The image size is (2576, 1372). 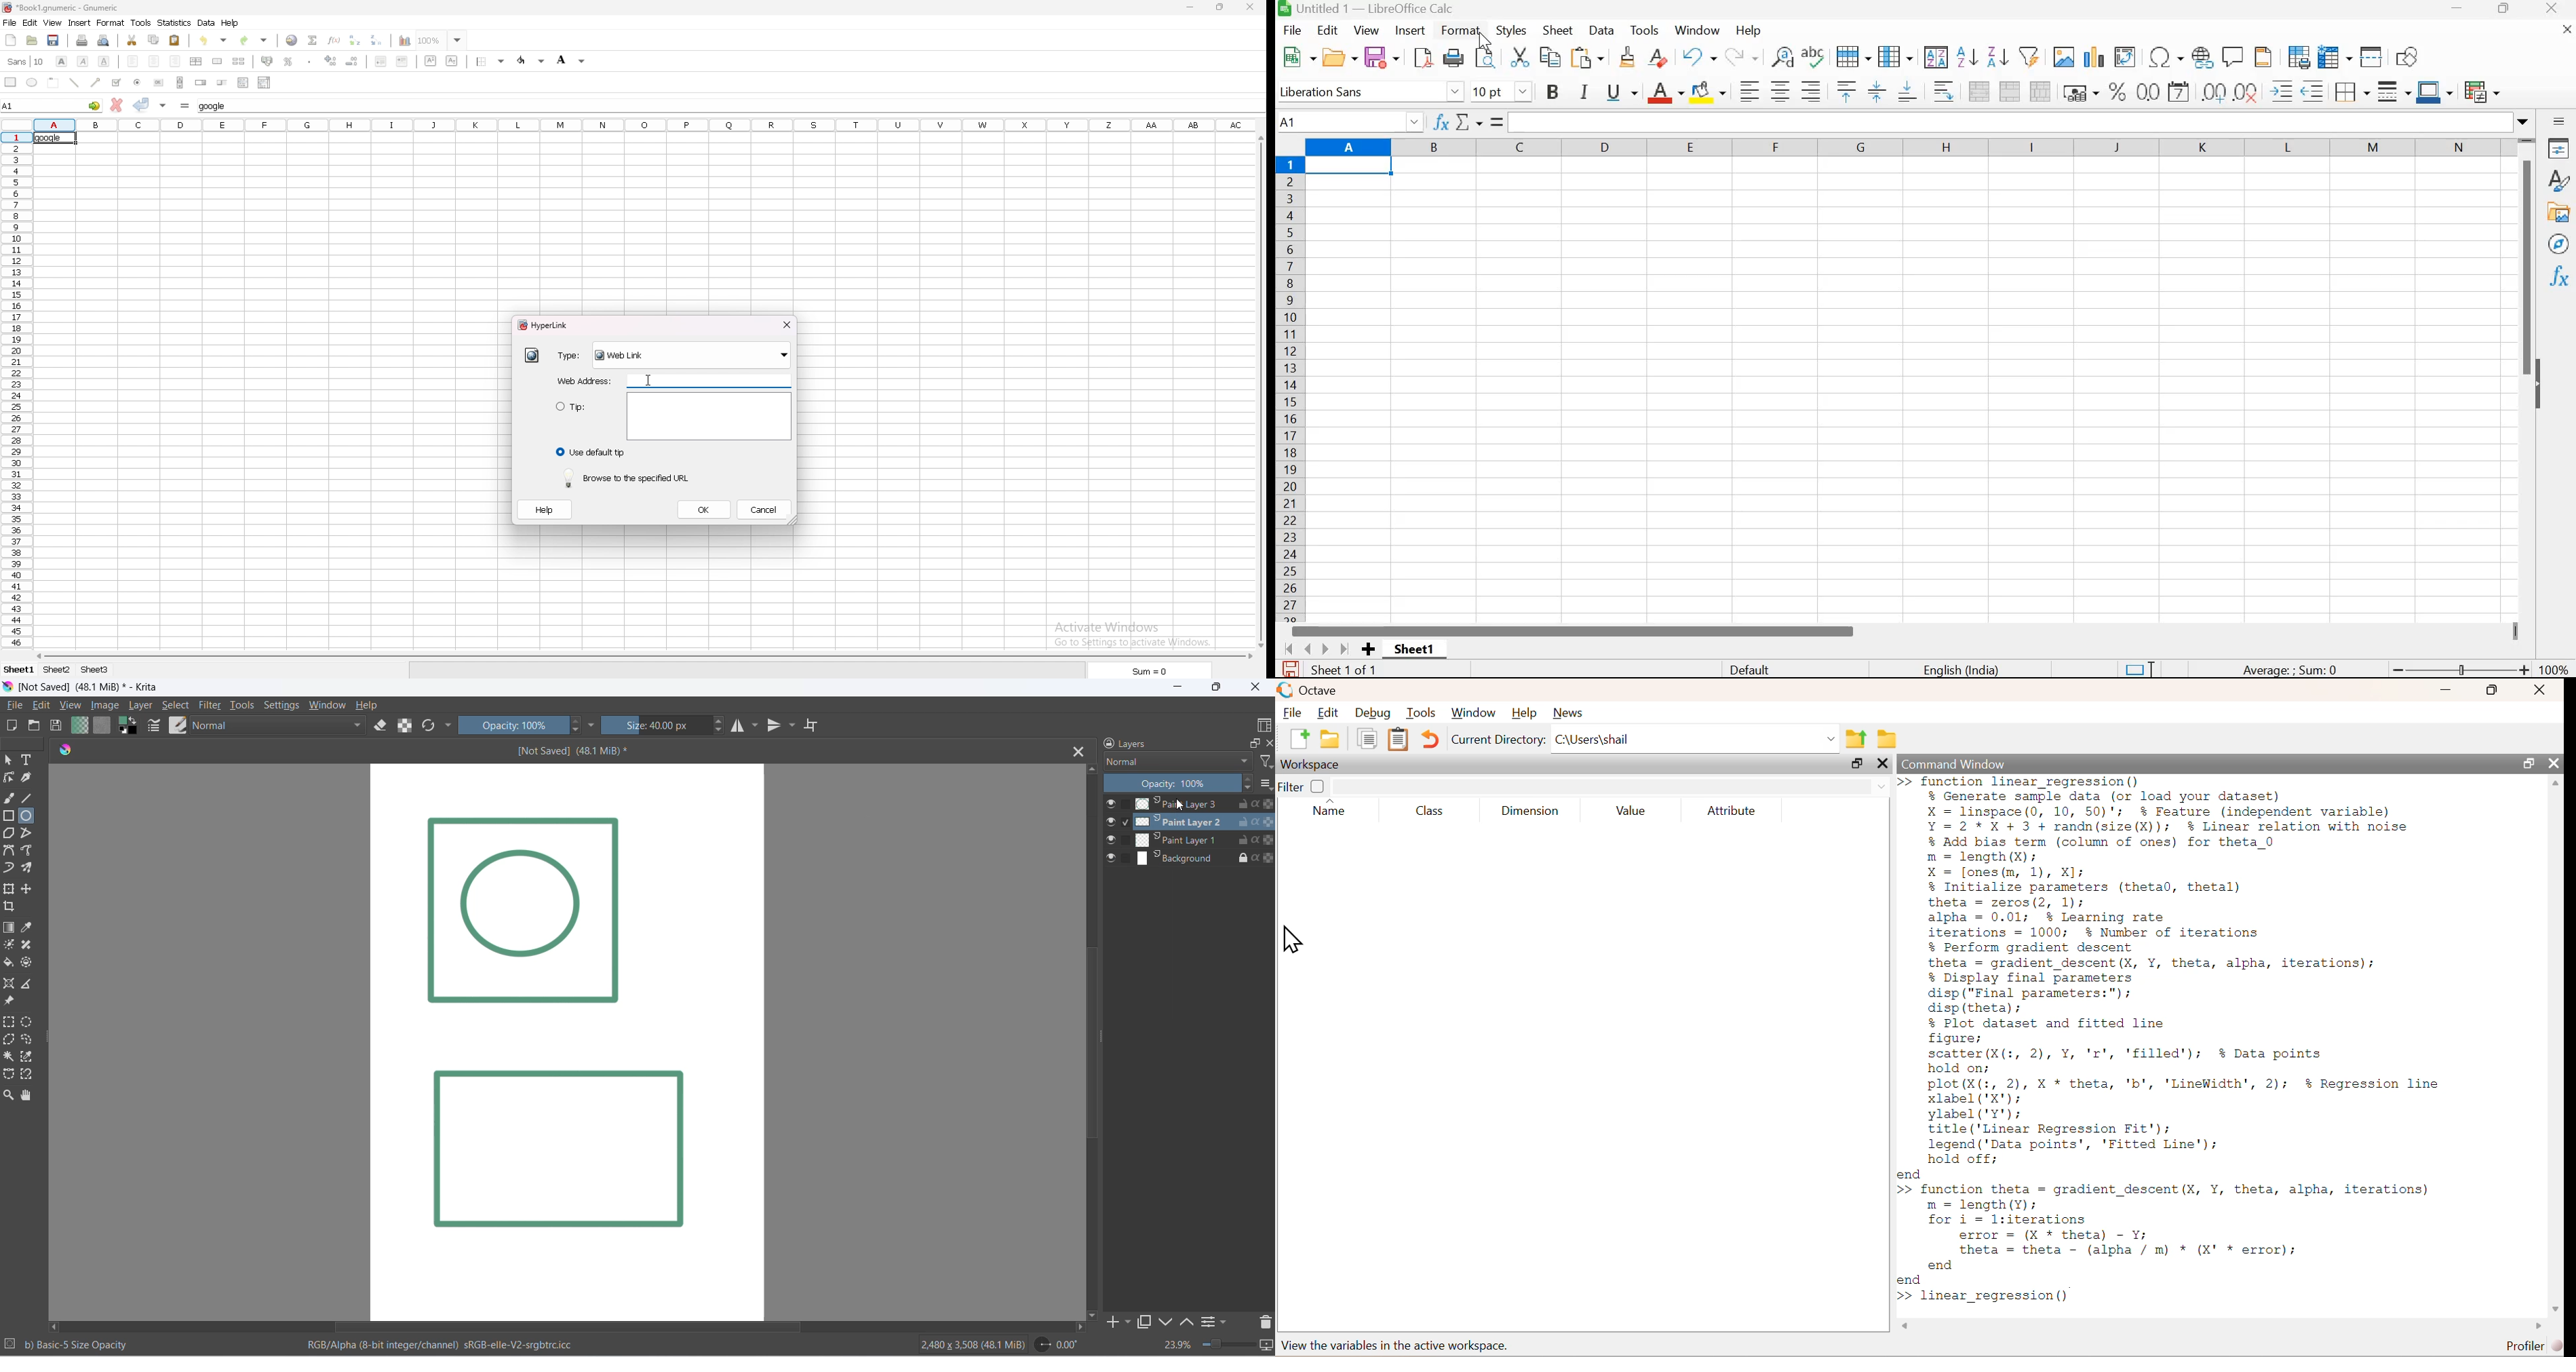 I want to click on Insert hyperlink, so click(x=2203, y=55).